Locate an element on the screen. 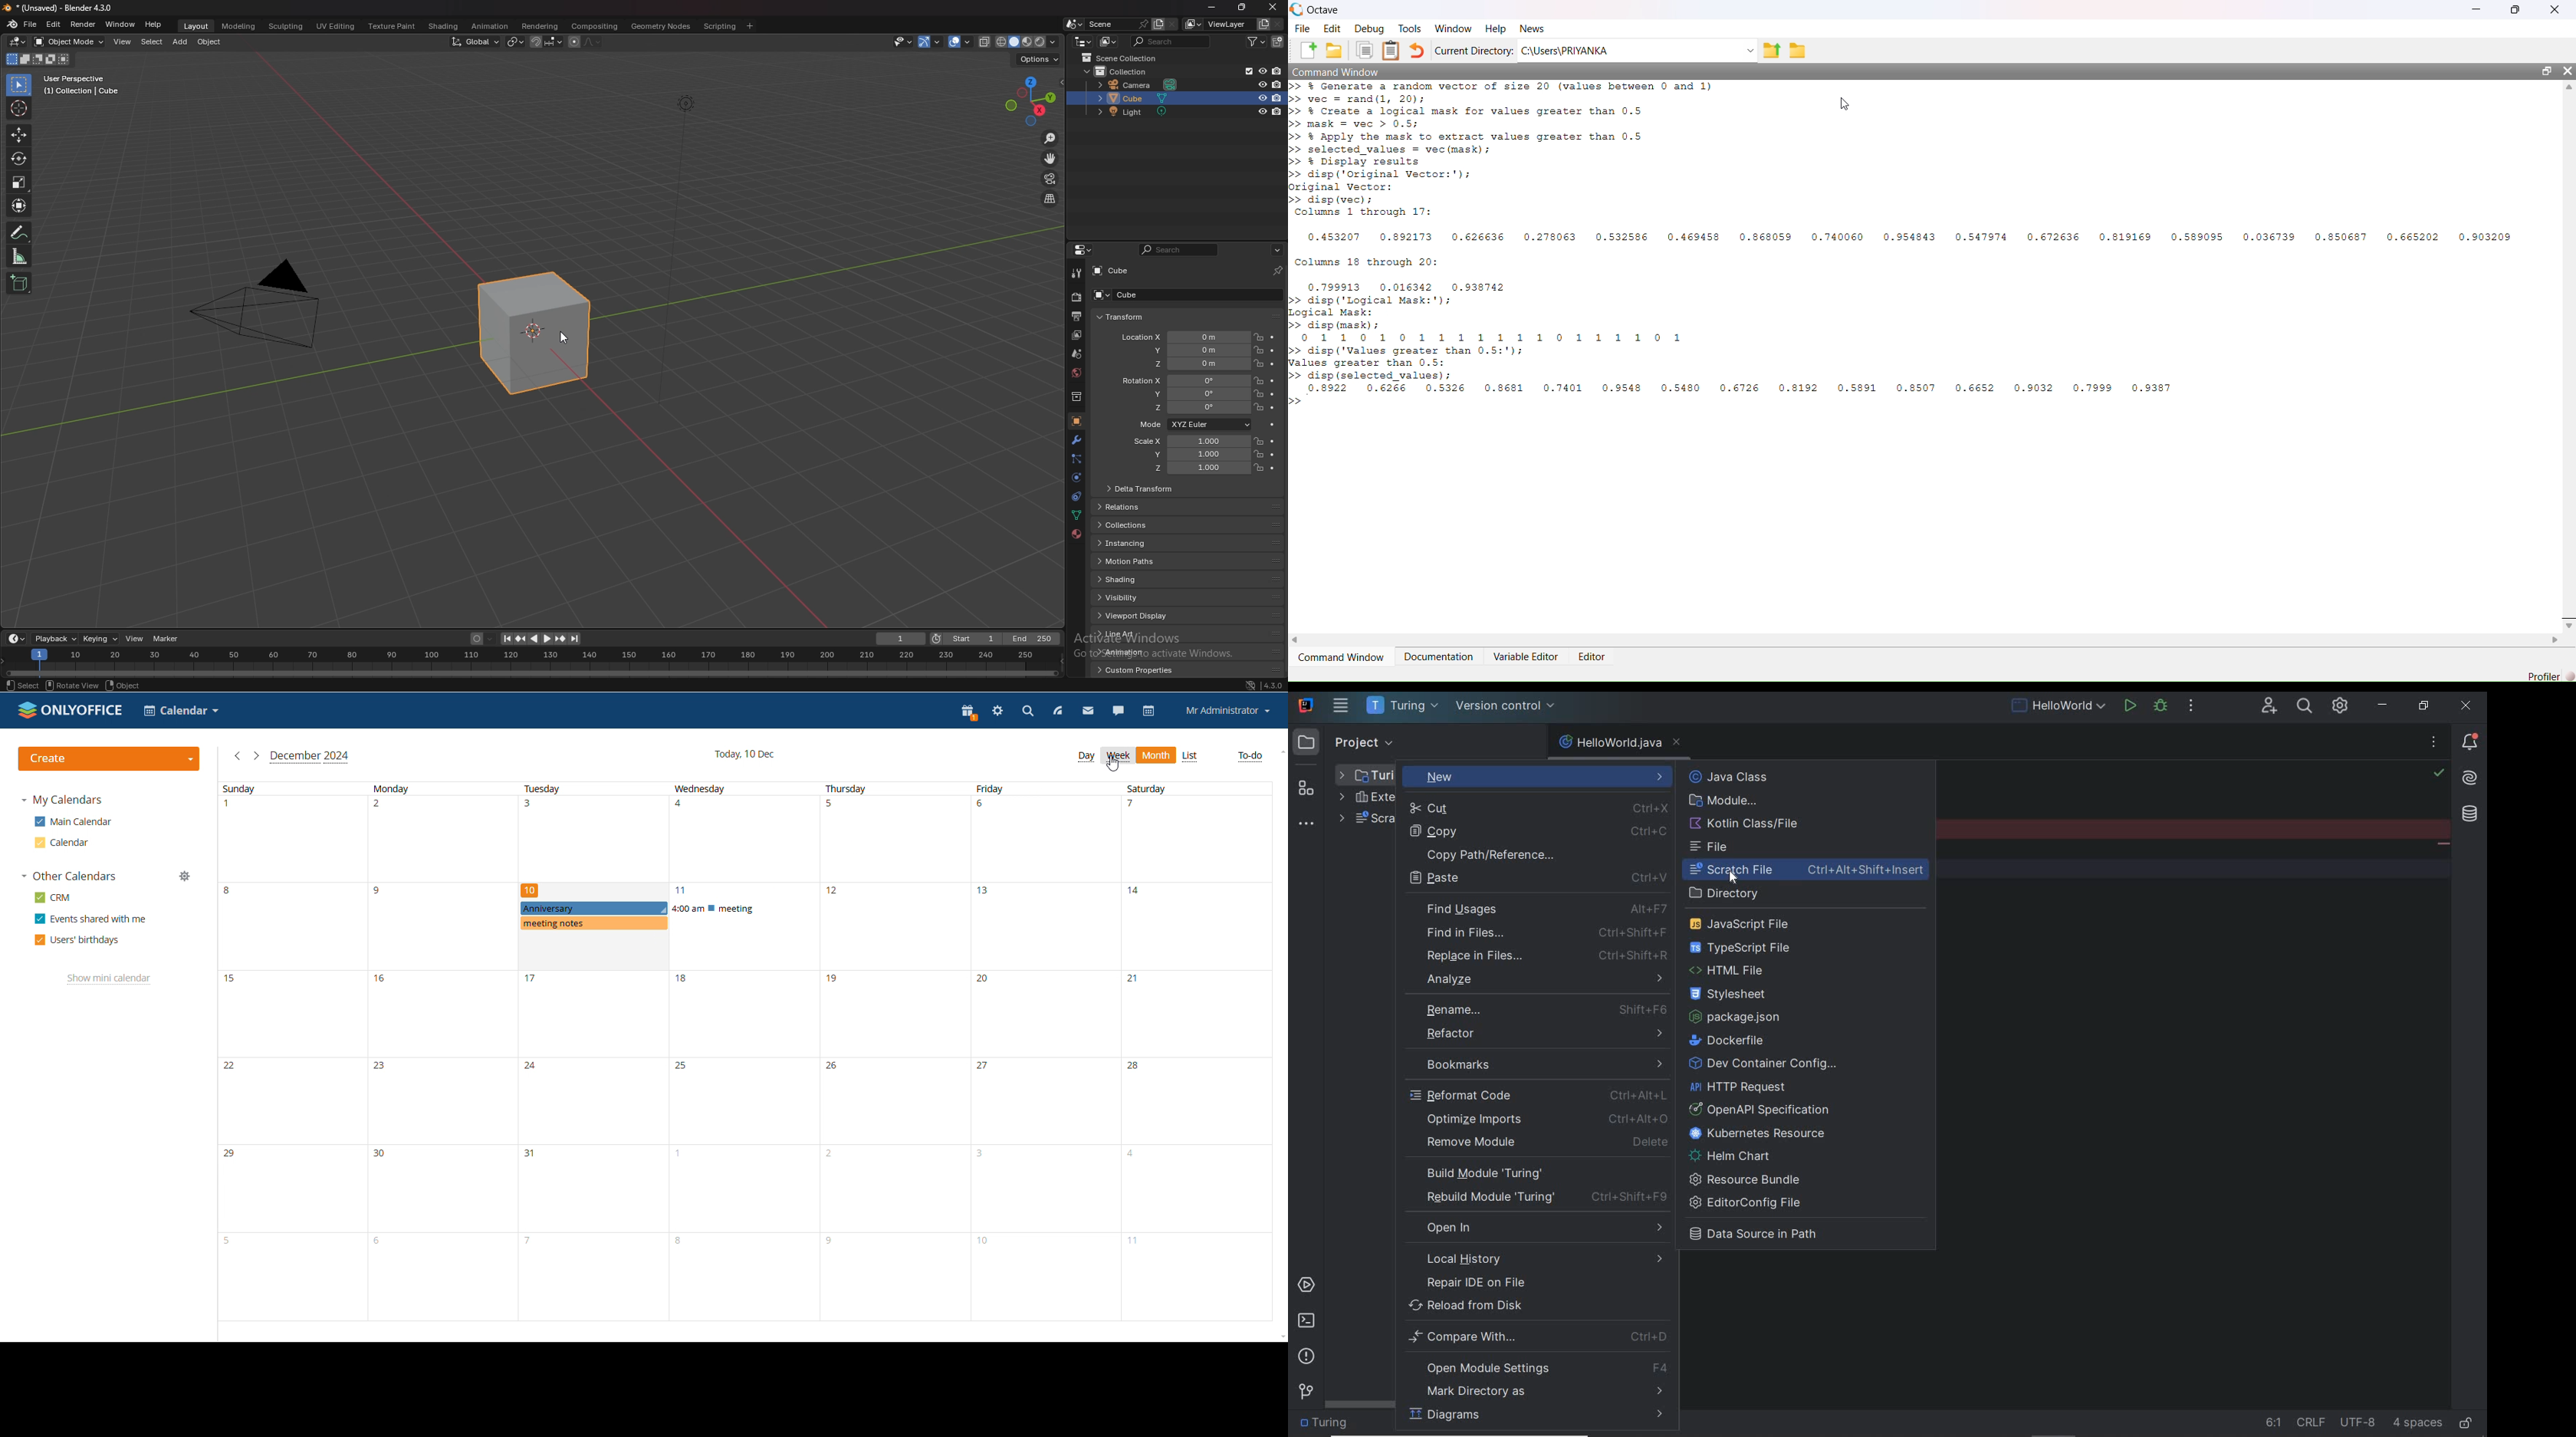 The height and width of the screenshot is (1456, 2576). custom properties is located at coordinates (1141, 670).